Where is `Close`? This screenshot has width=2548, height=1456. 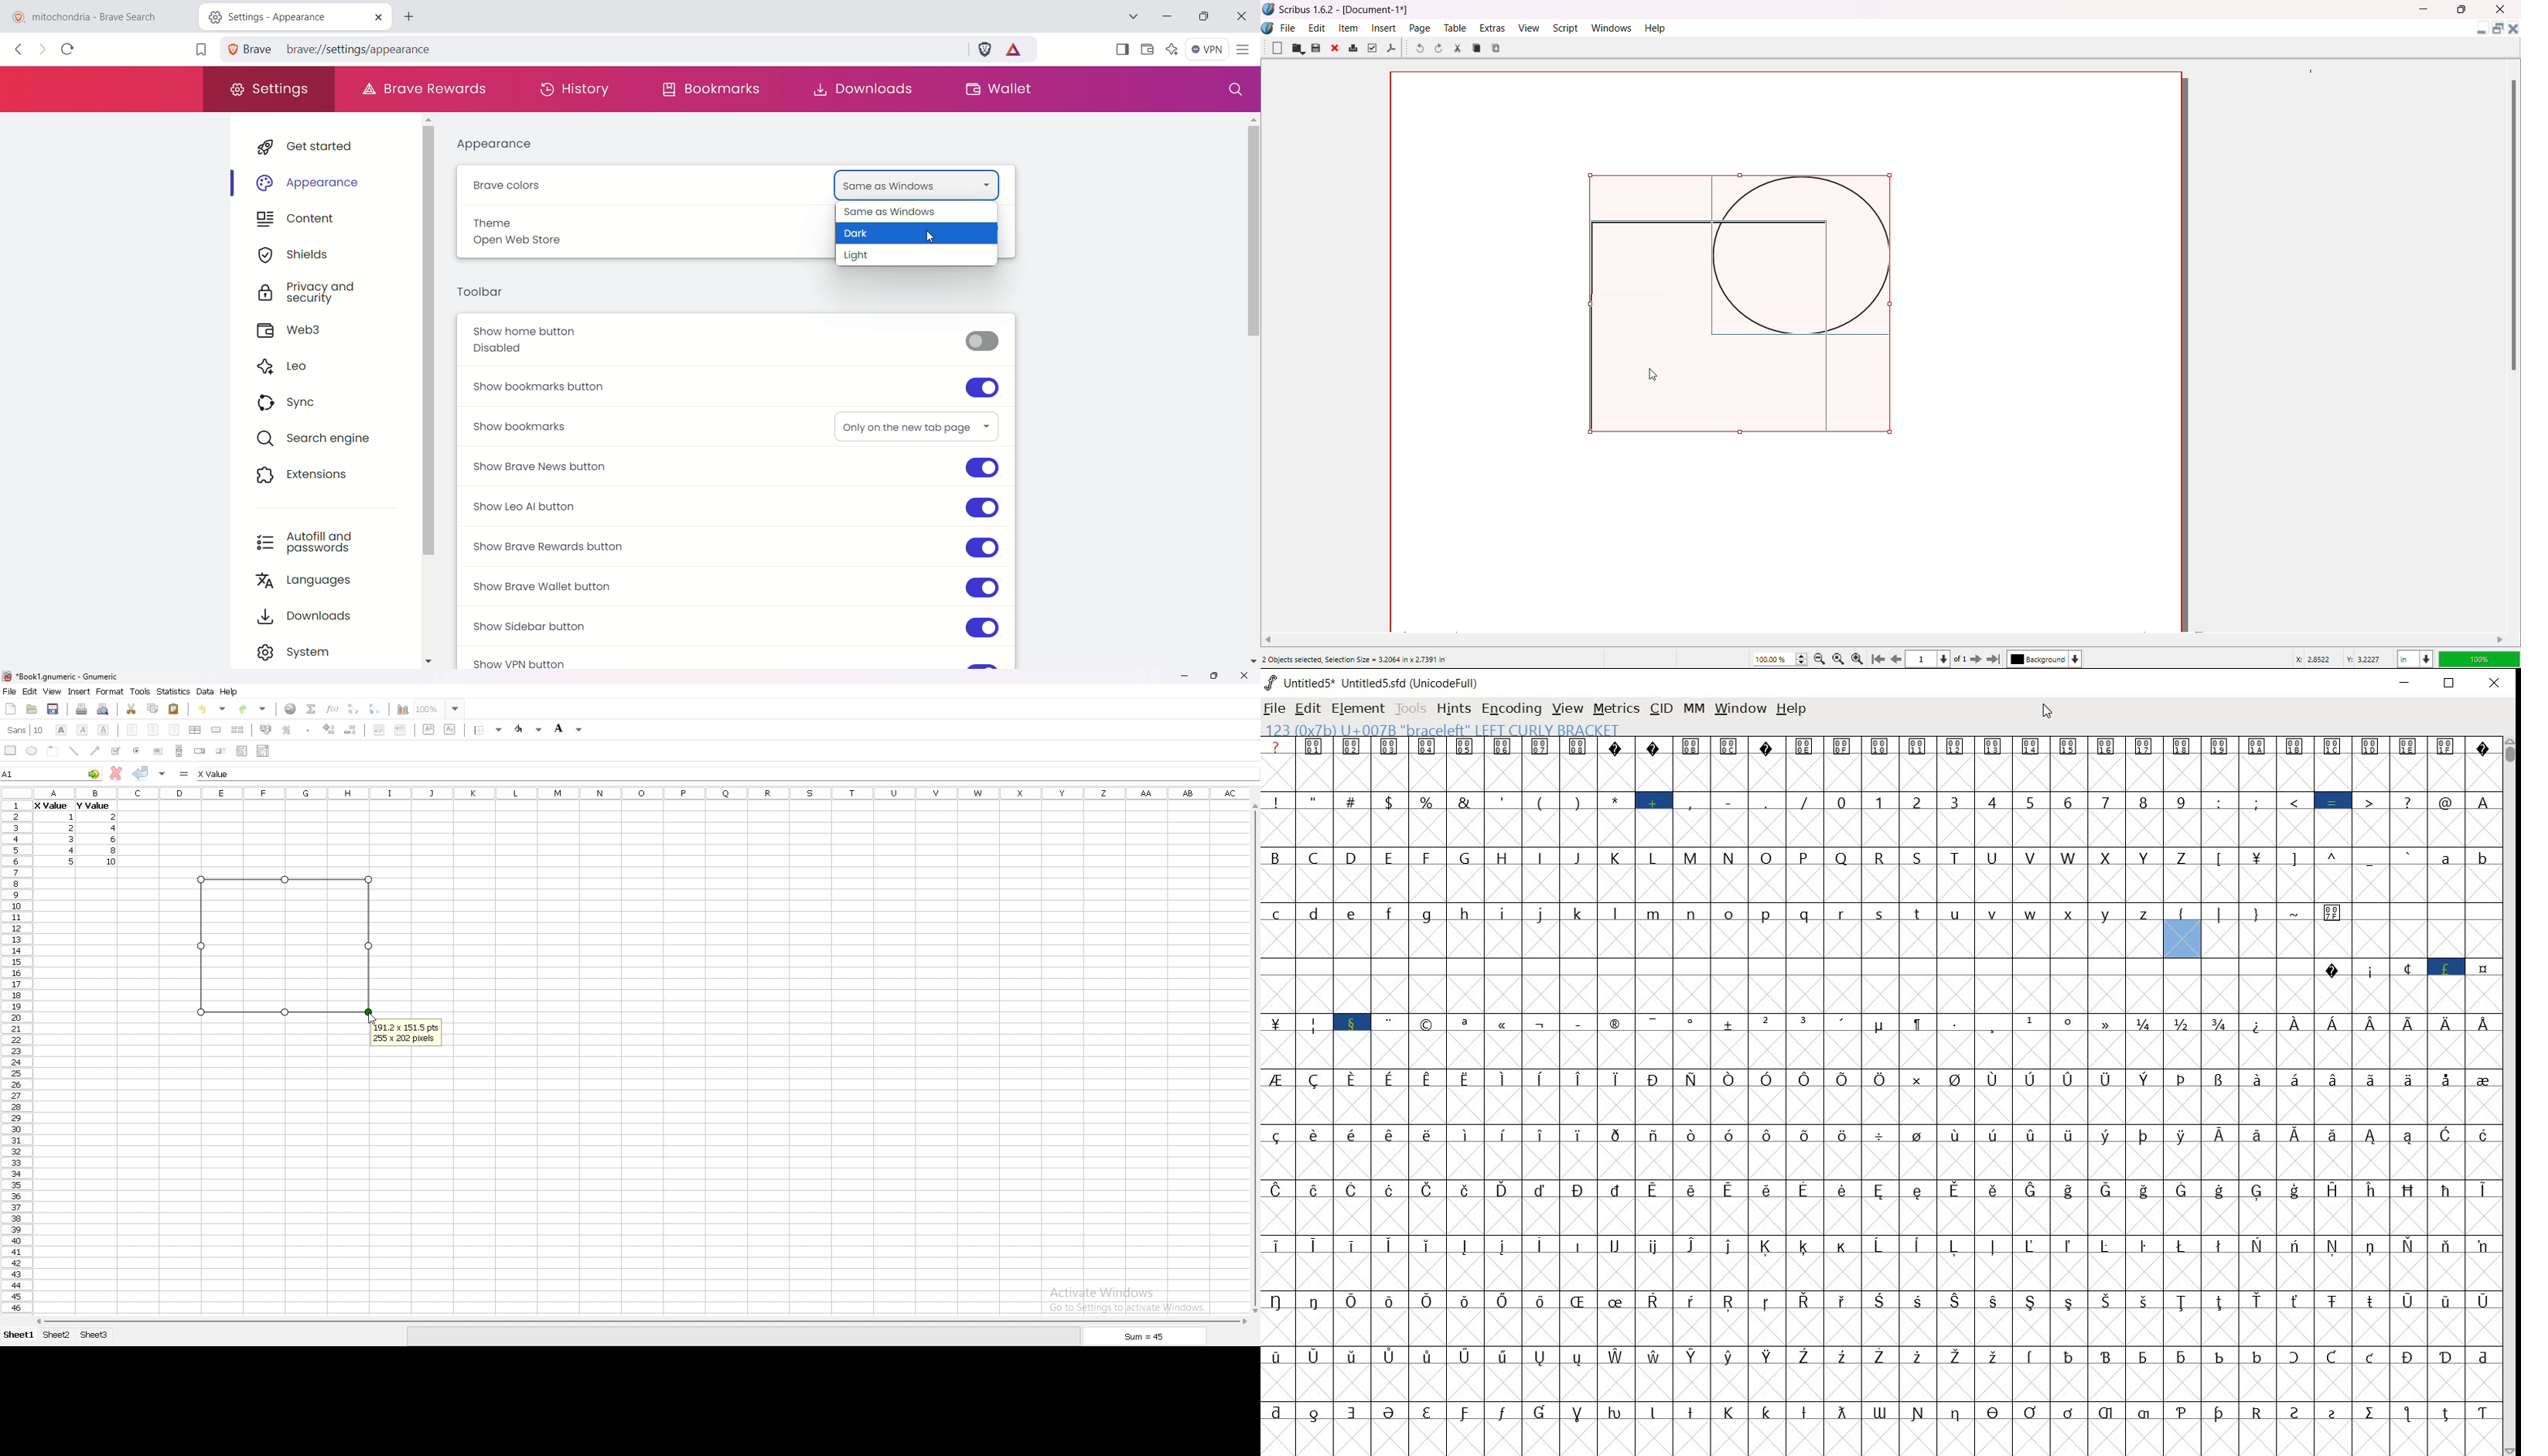
Close is located at coordinates (1336, 49).